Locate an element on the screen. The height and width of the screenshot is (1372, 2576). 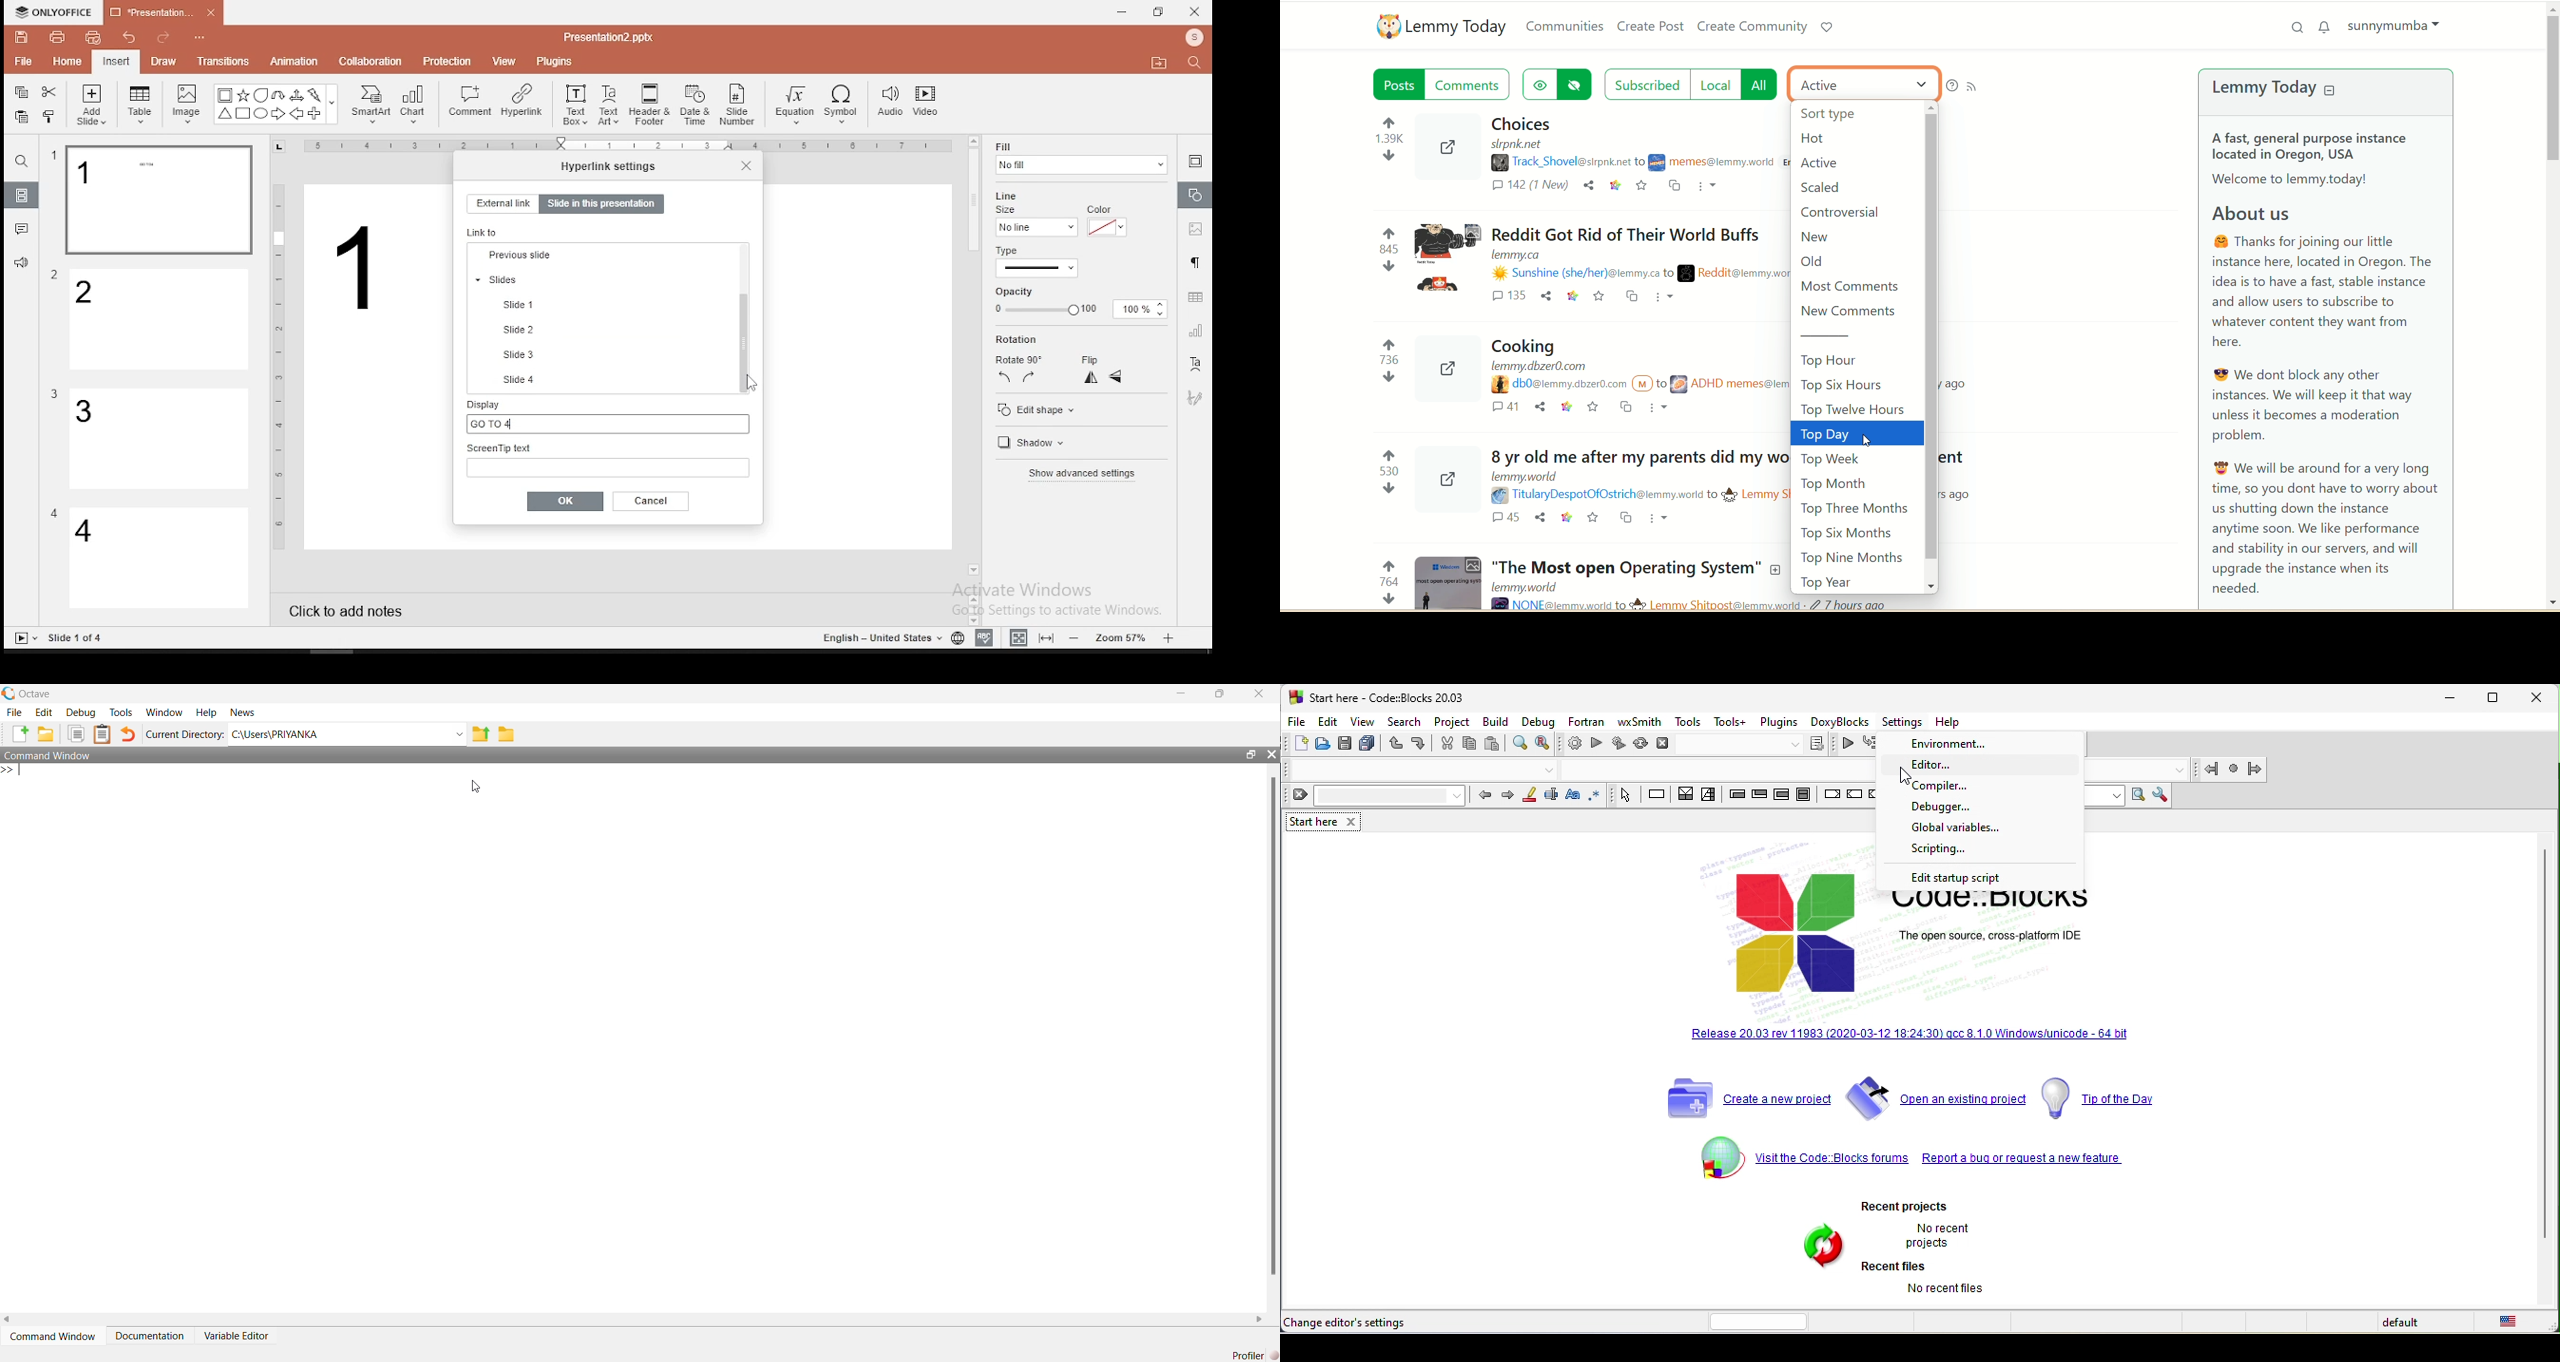
rotate 90 clockwise is located at coordinates (1030, 376).